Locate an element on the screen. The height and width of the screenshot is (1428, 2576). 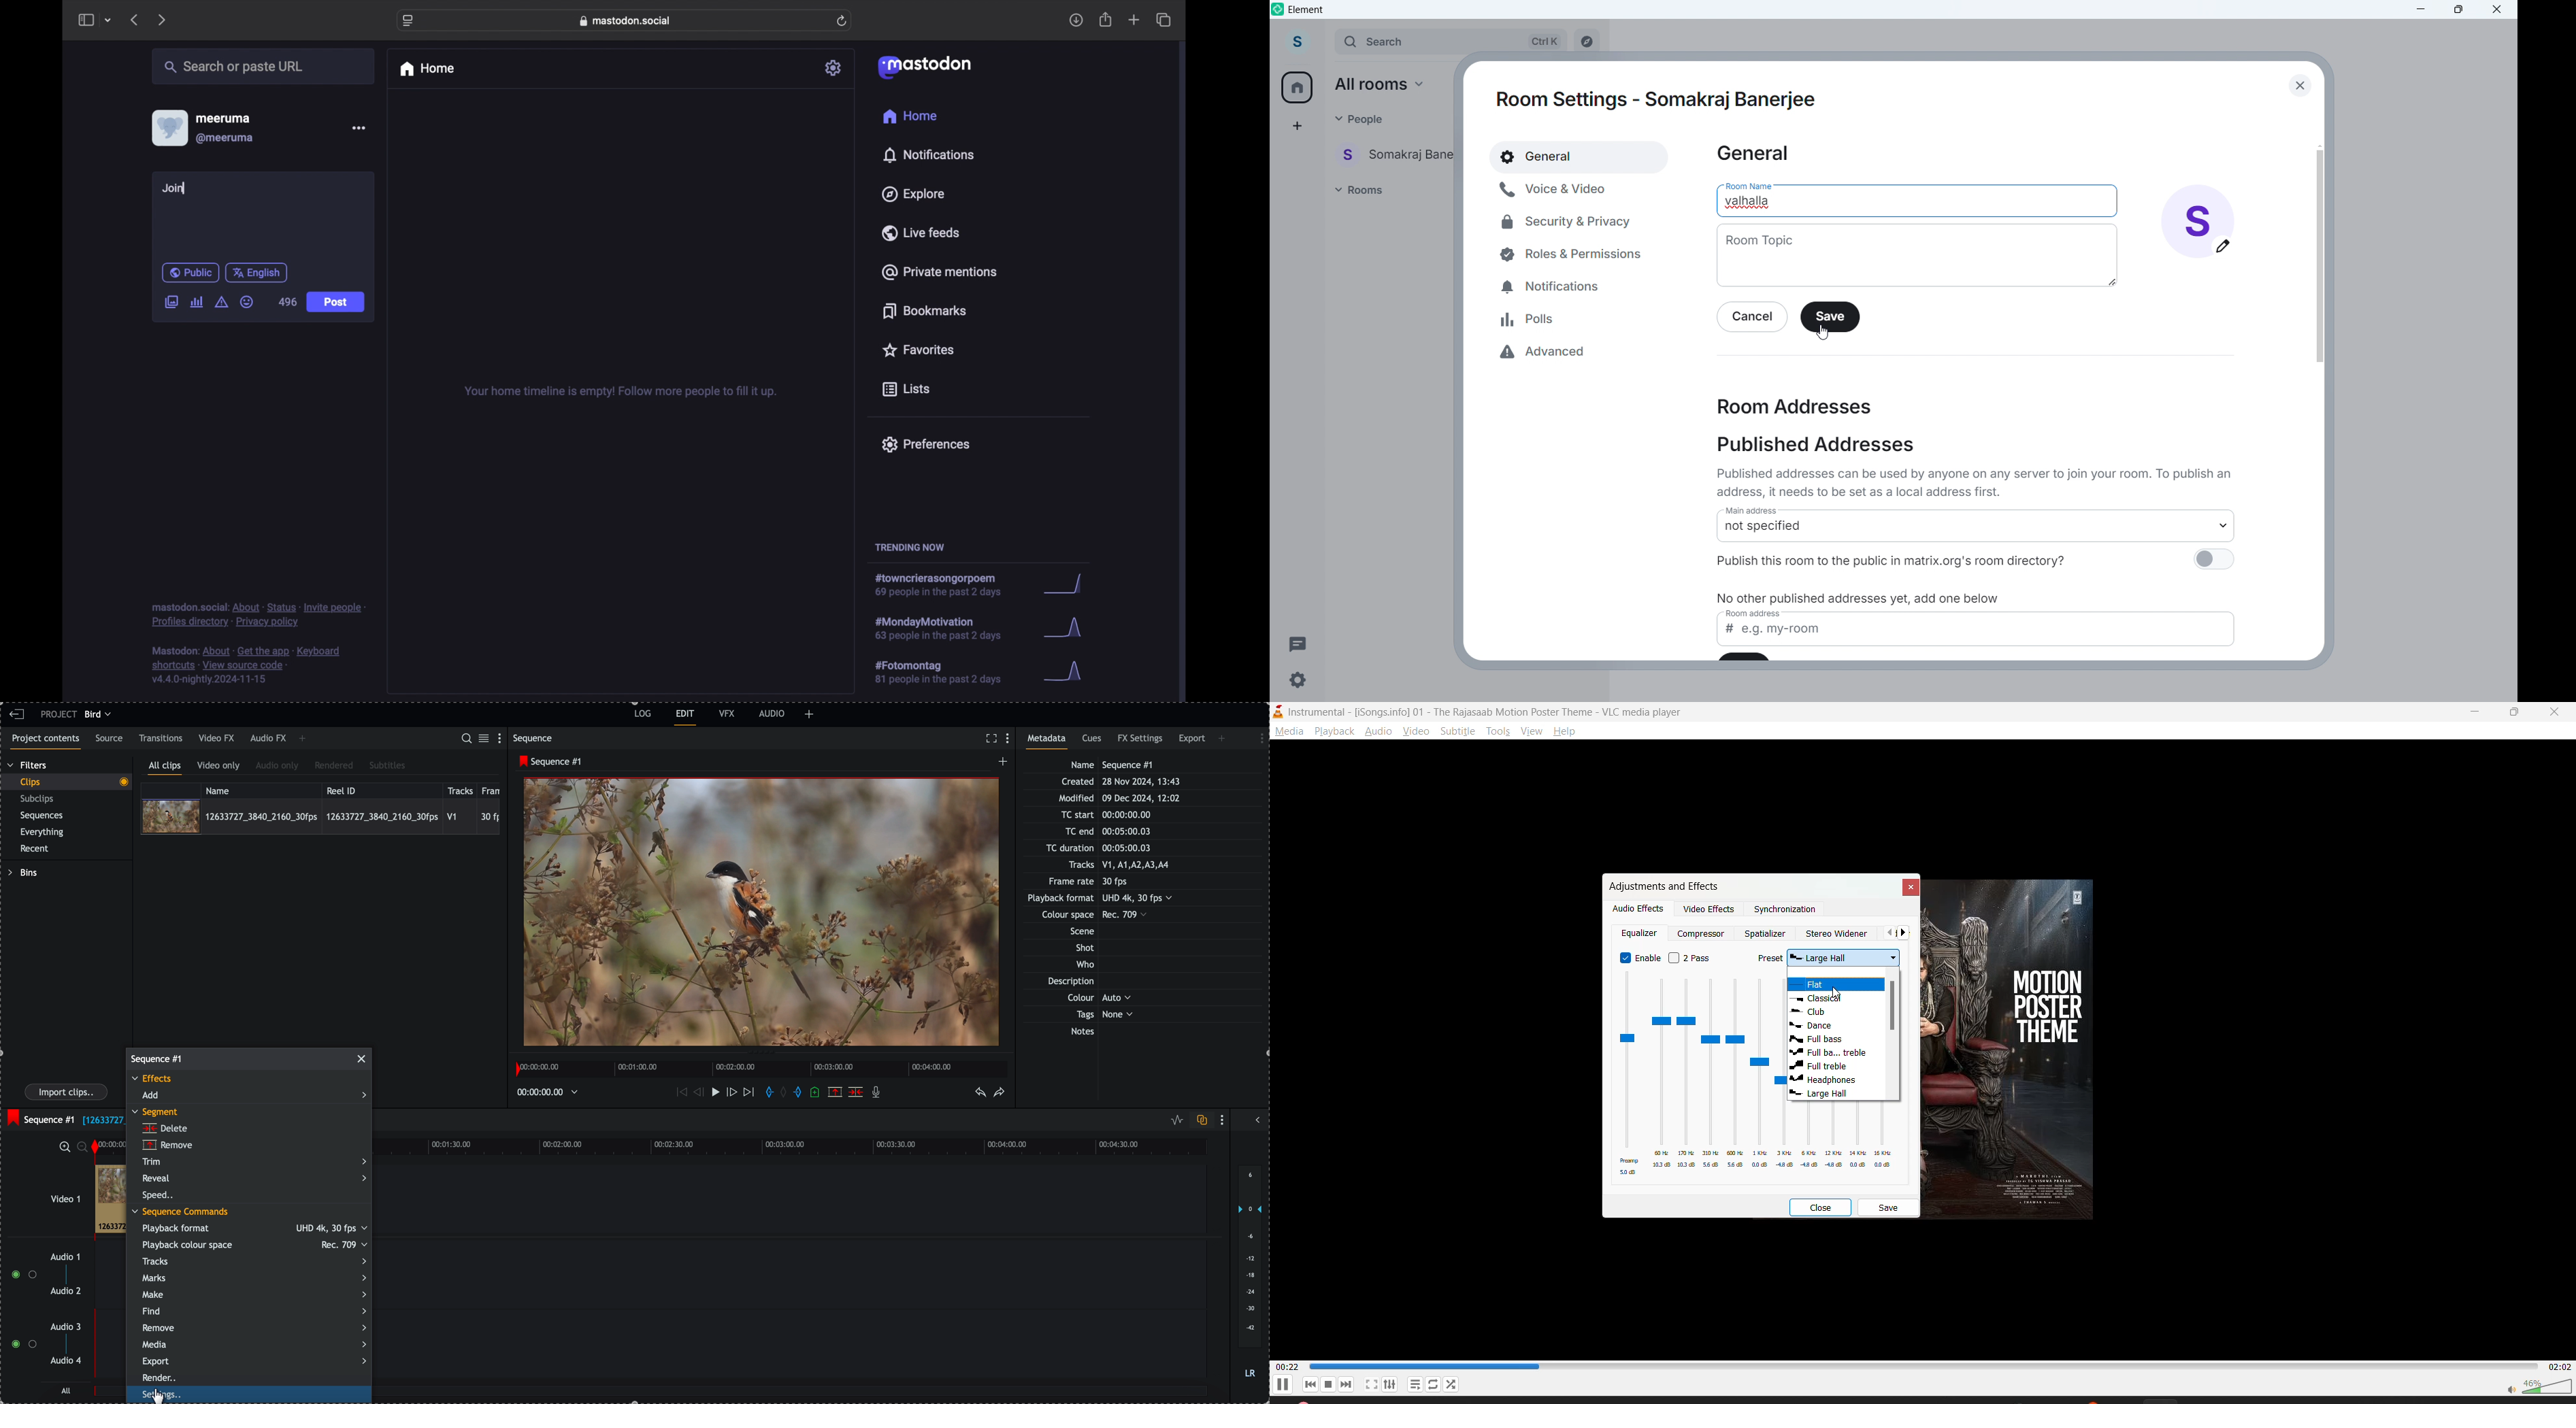
preset is located at coordinates (1833, 960).